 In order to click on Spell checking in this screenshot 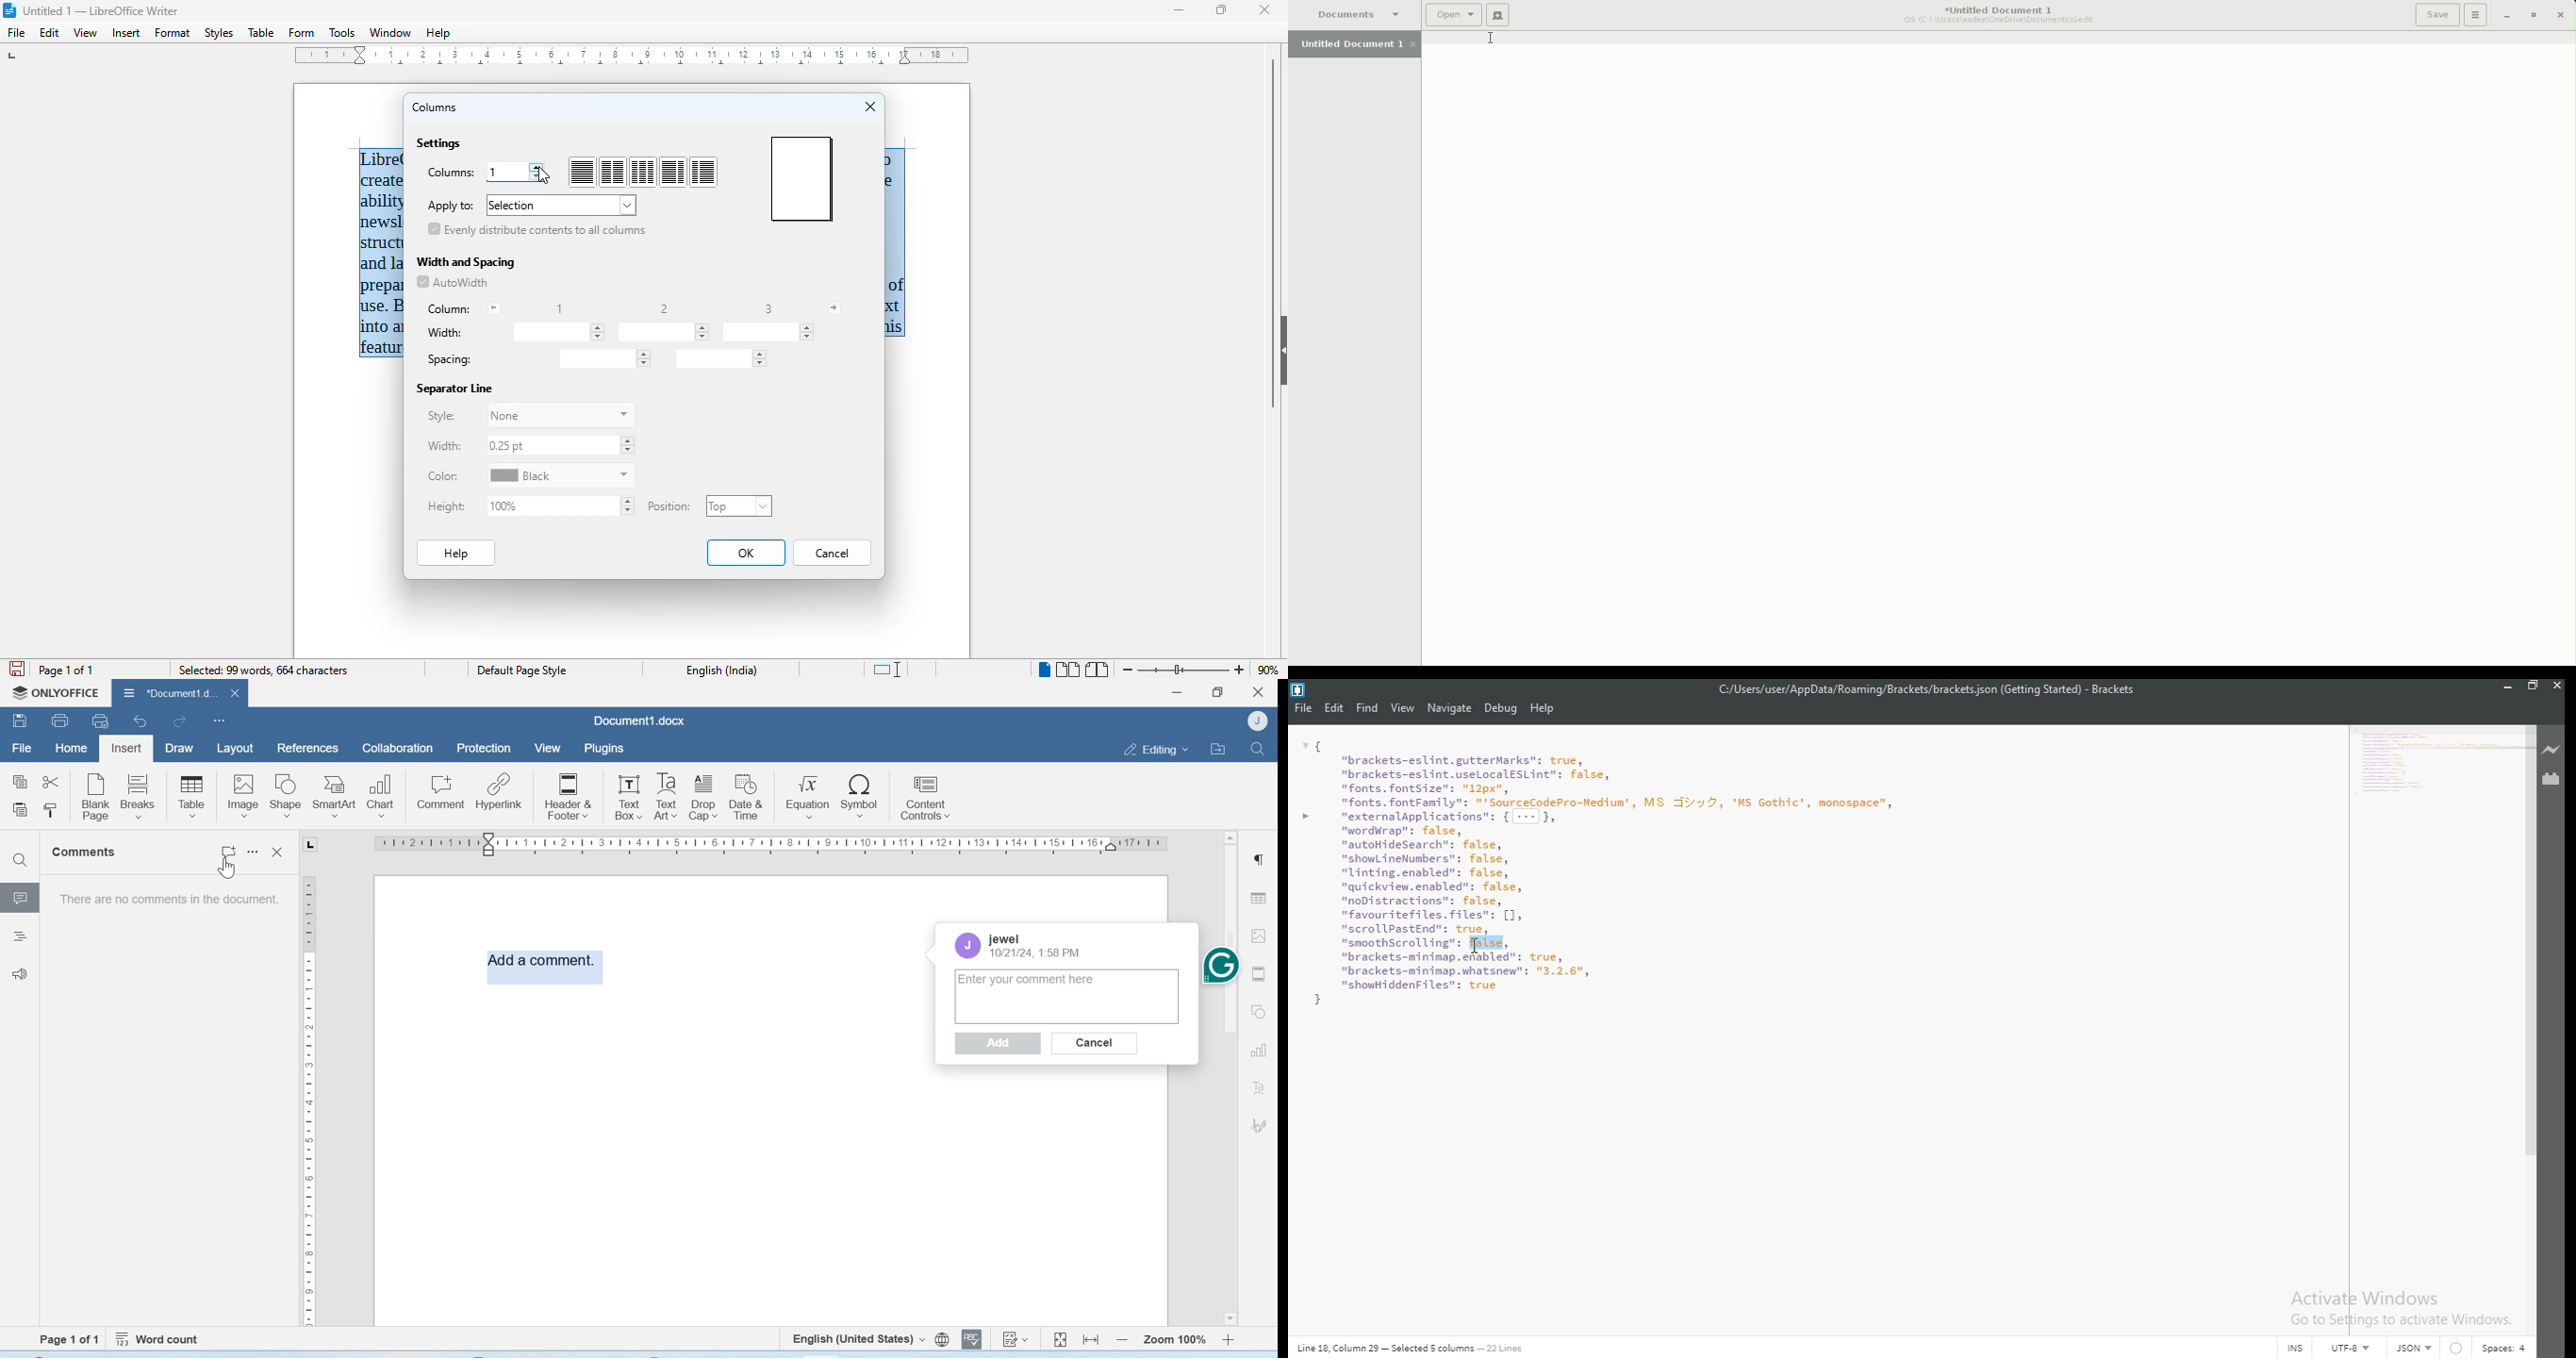, I will do `click(972, 1339)`.